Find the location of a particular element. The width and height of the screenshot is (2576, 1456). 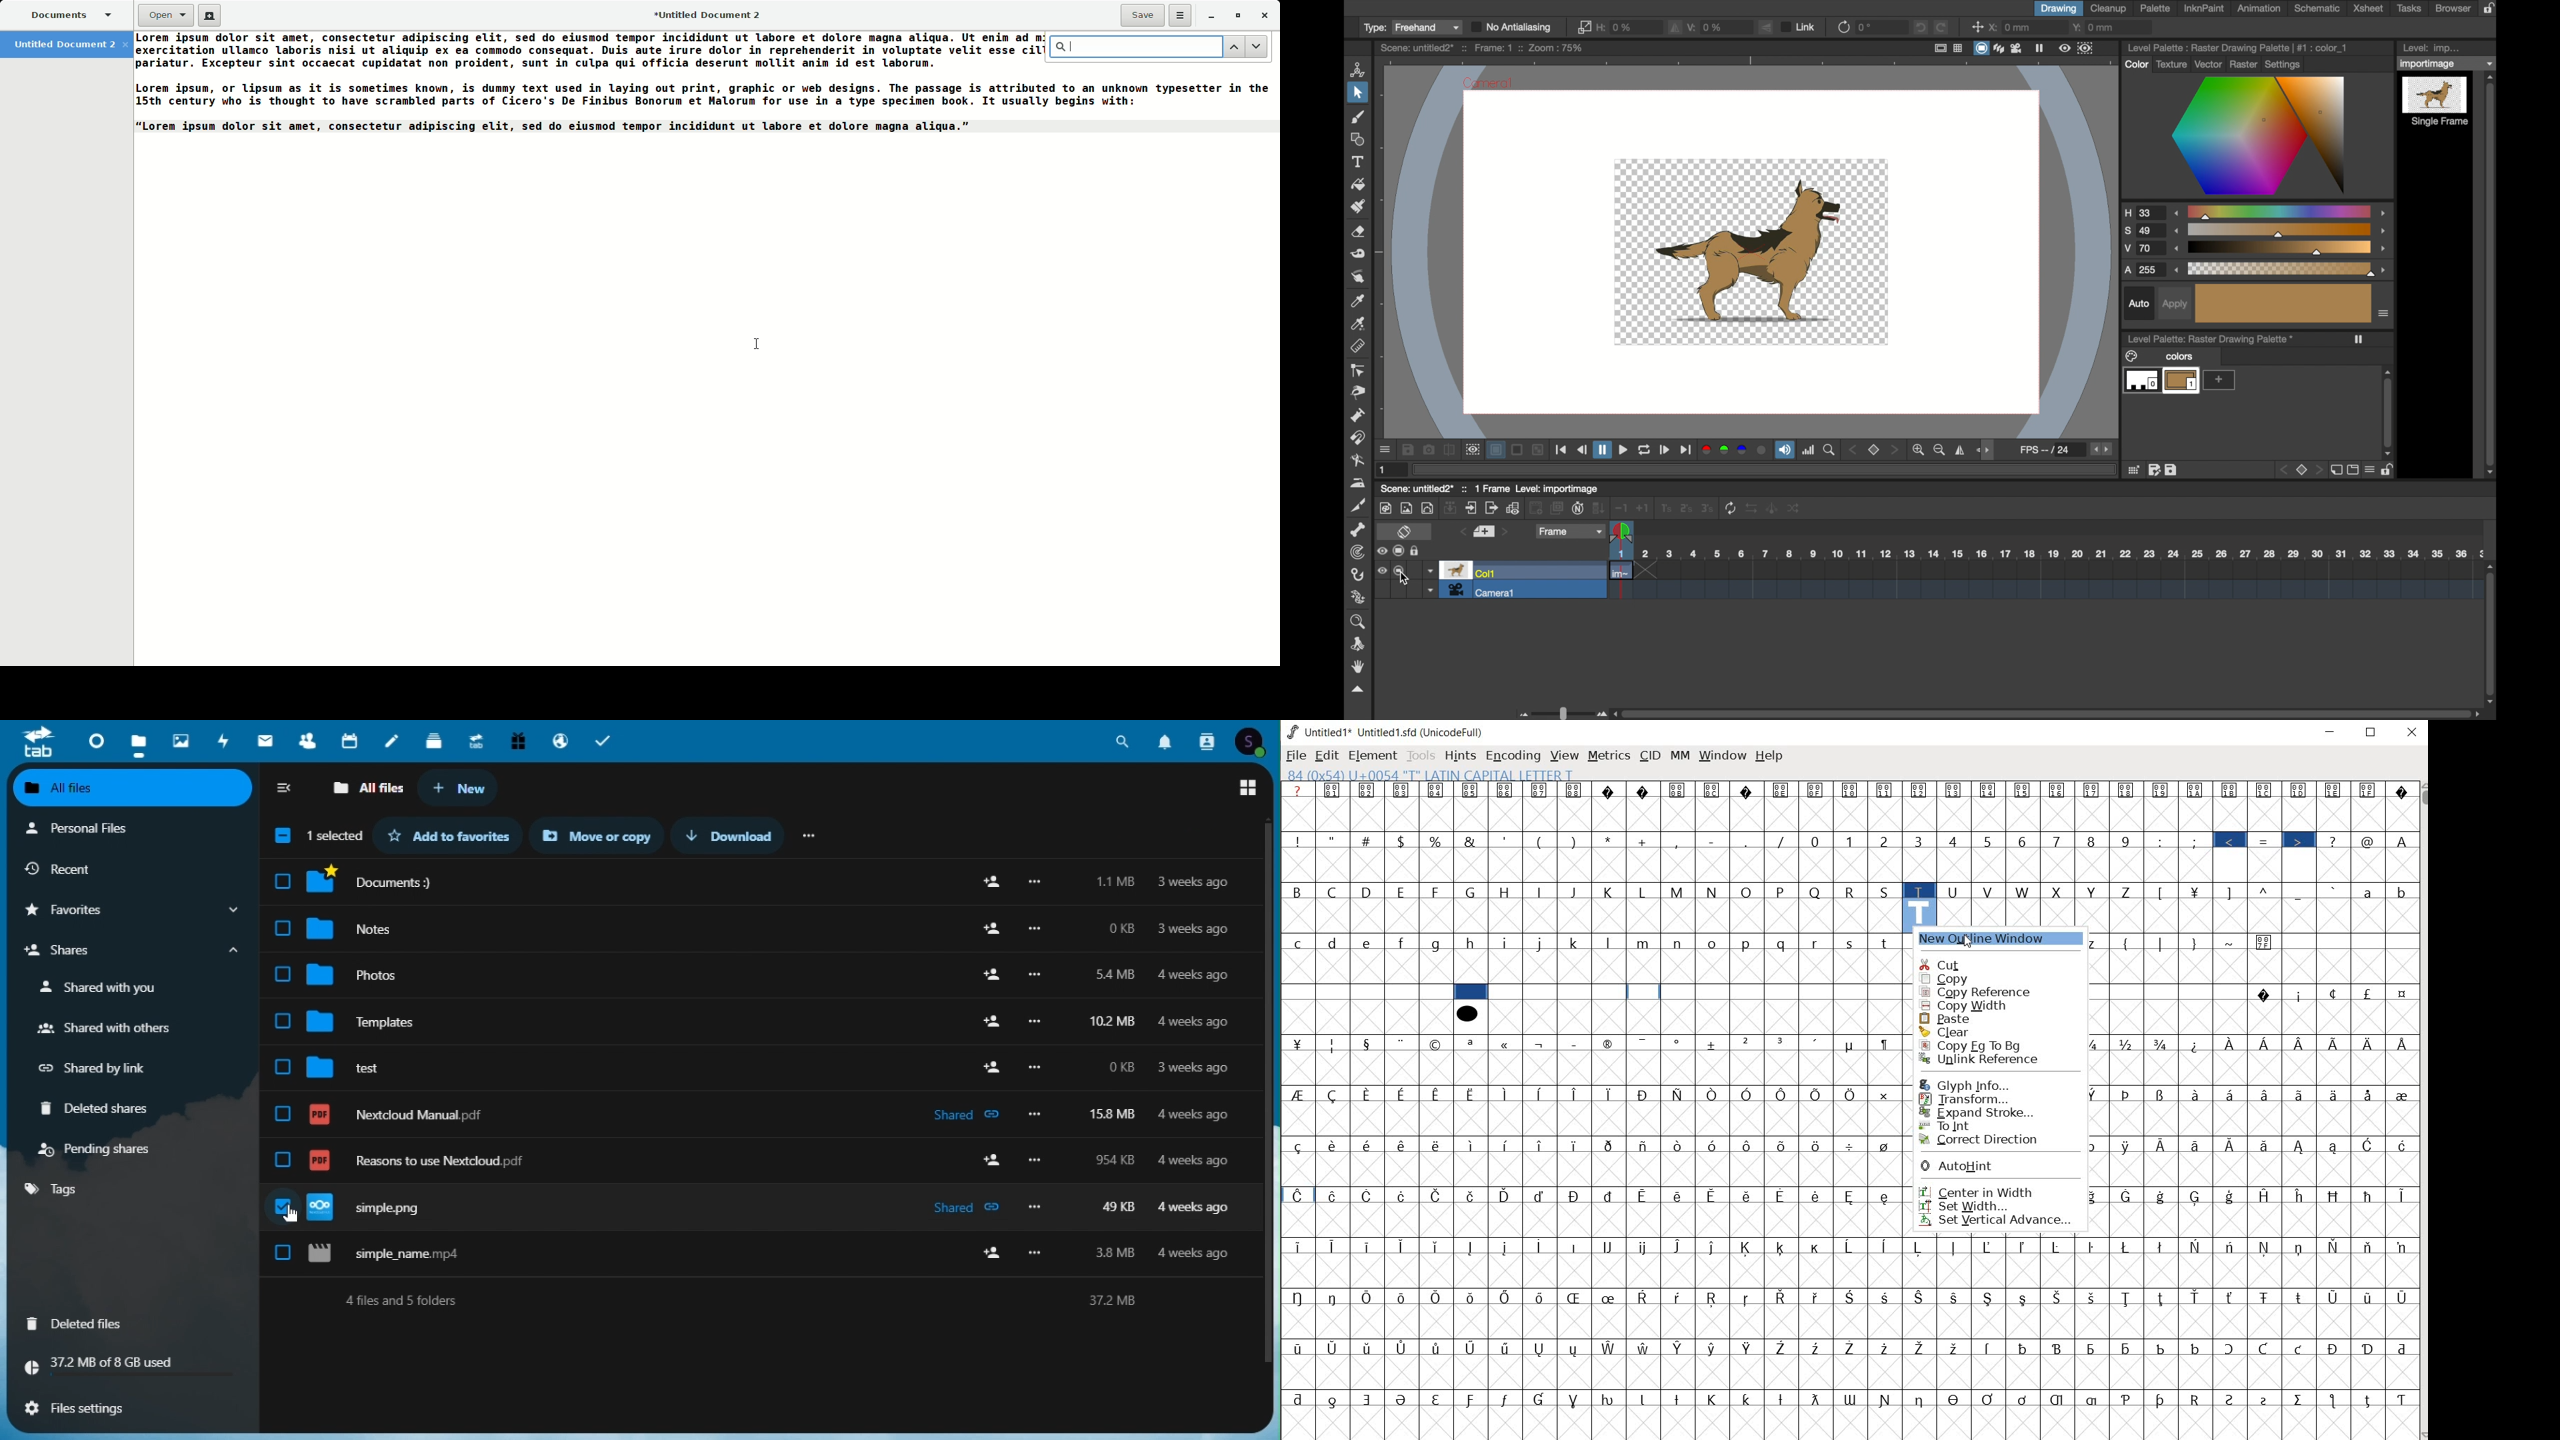

] is located at coordinates (2233, 891).